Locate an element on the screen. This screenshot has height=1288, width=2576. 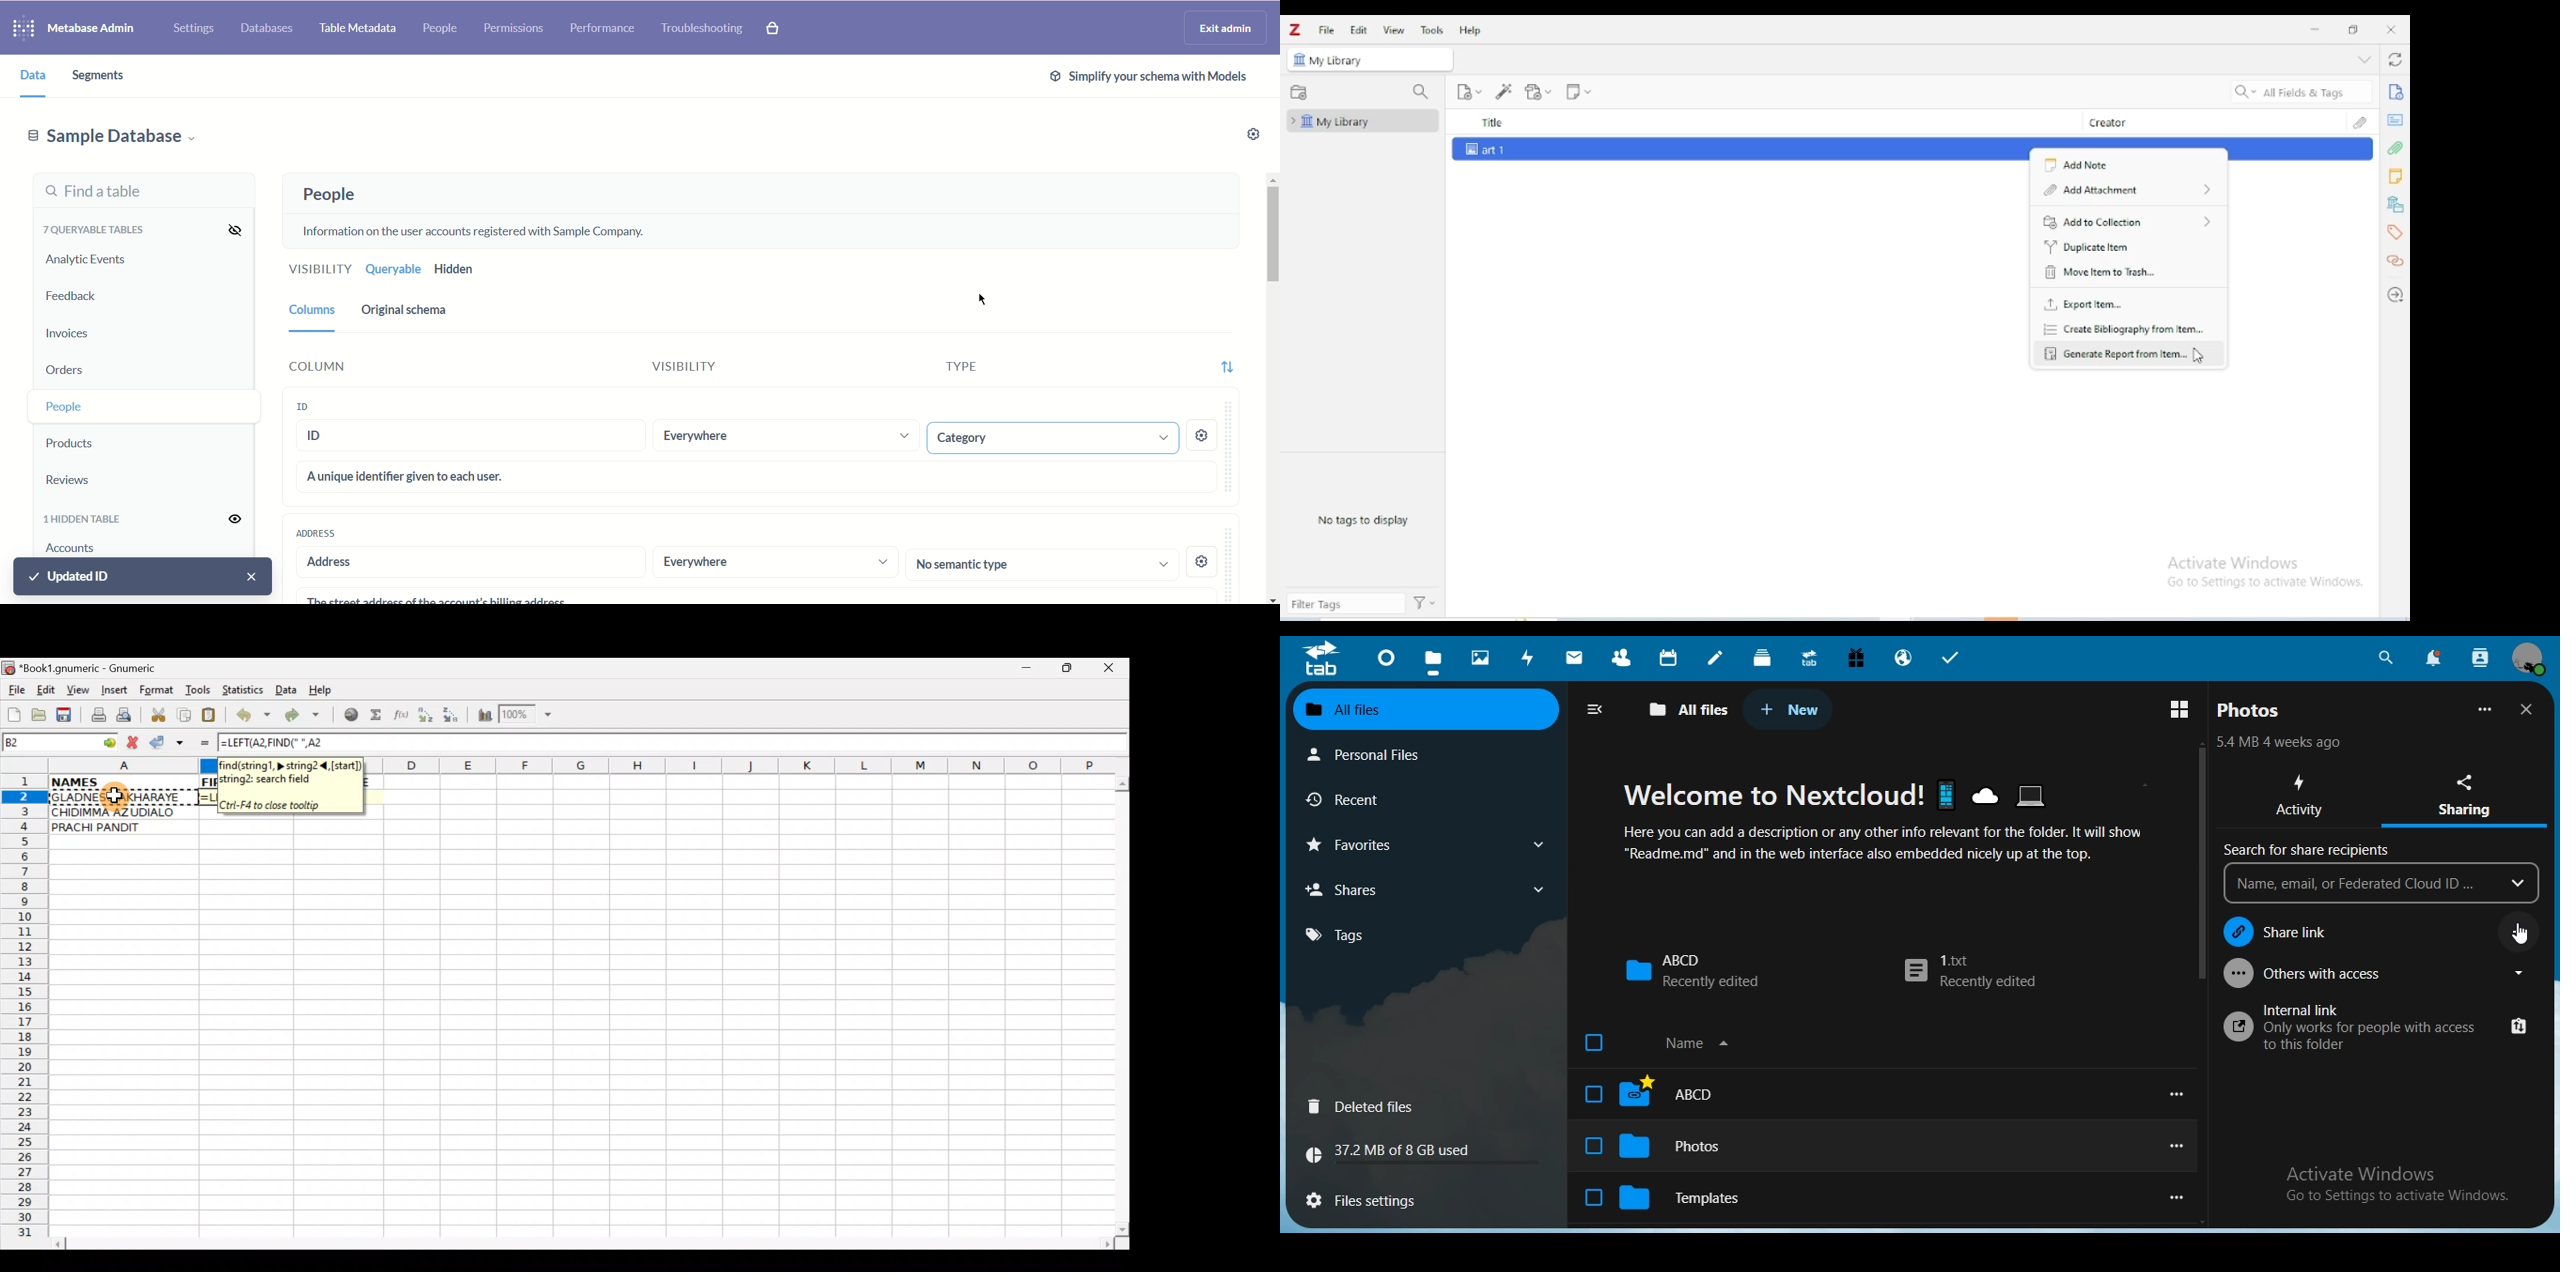
deck is located at coordinates (1762, 657).